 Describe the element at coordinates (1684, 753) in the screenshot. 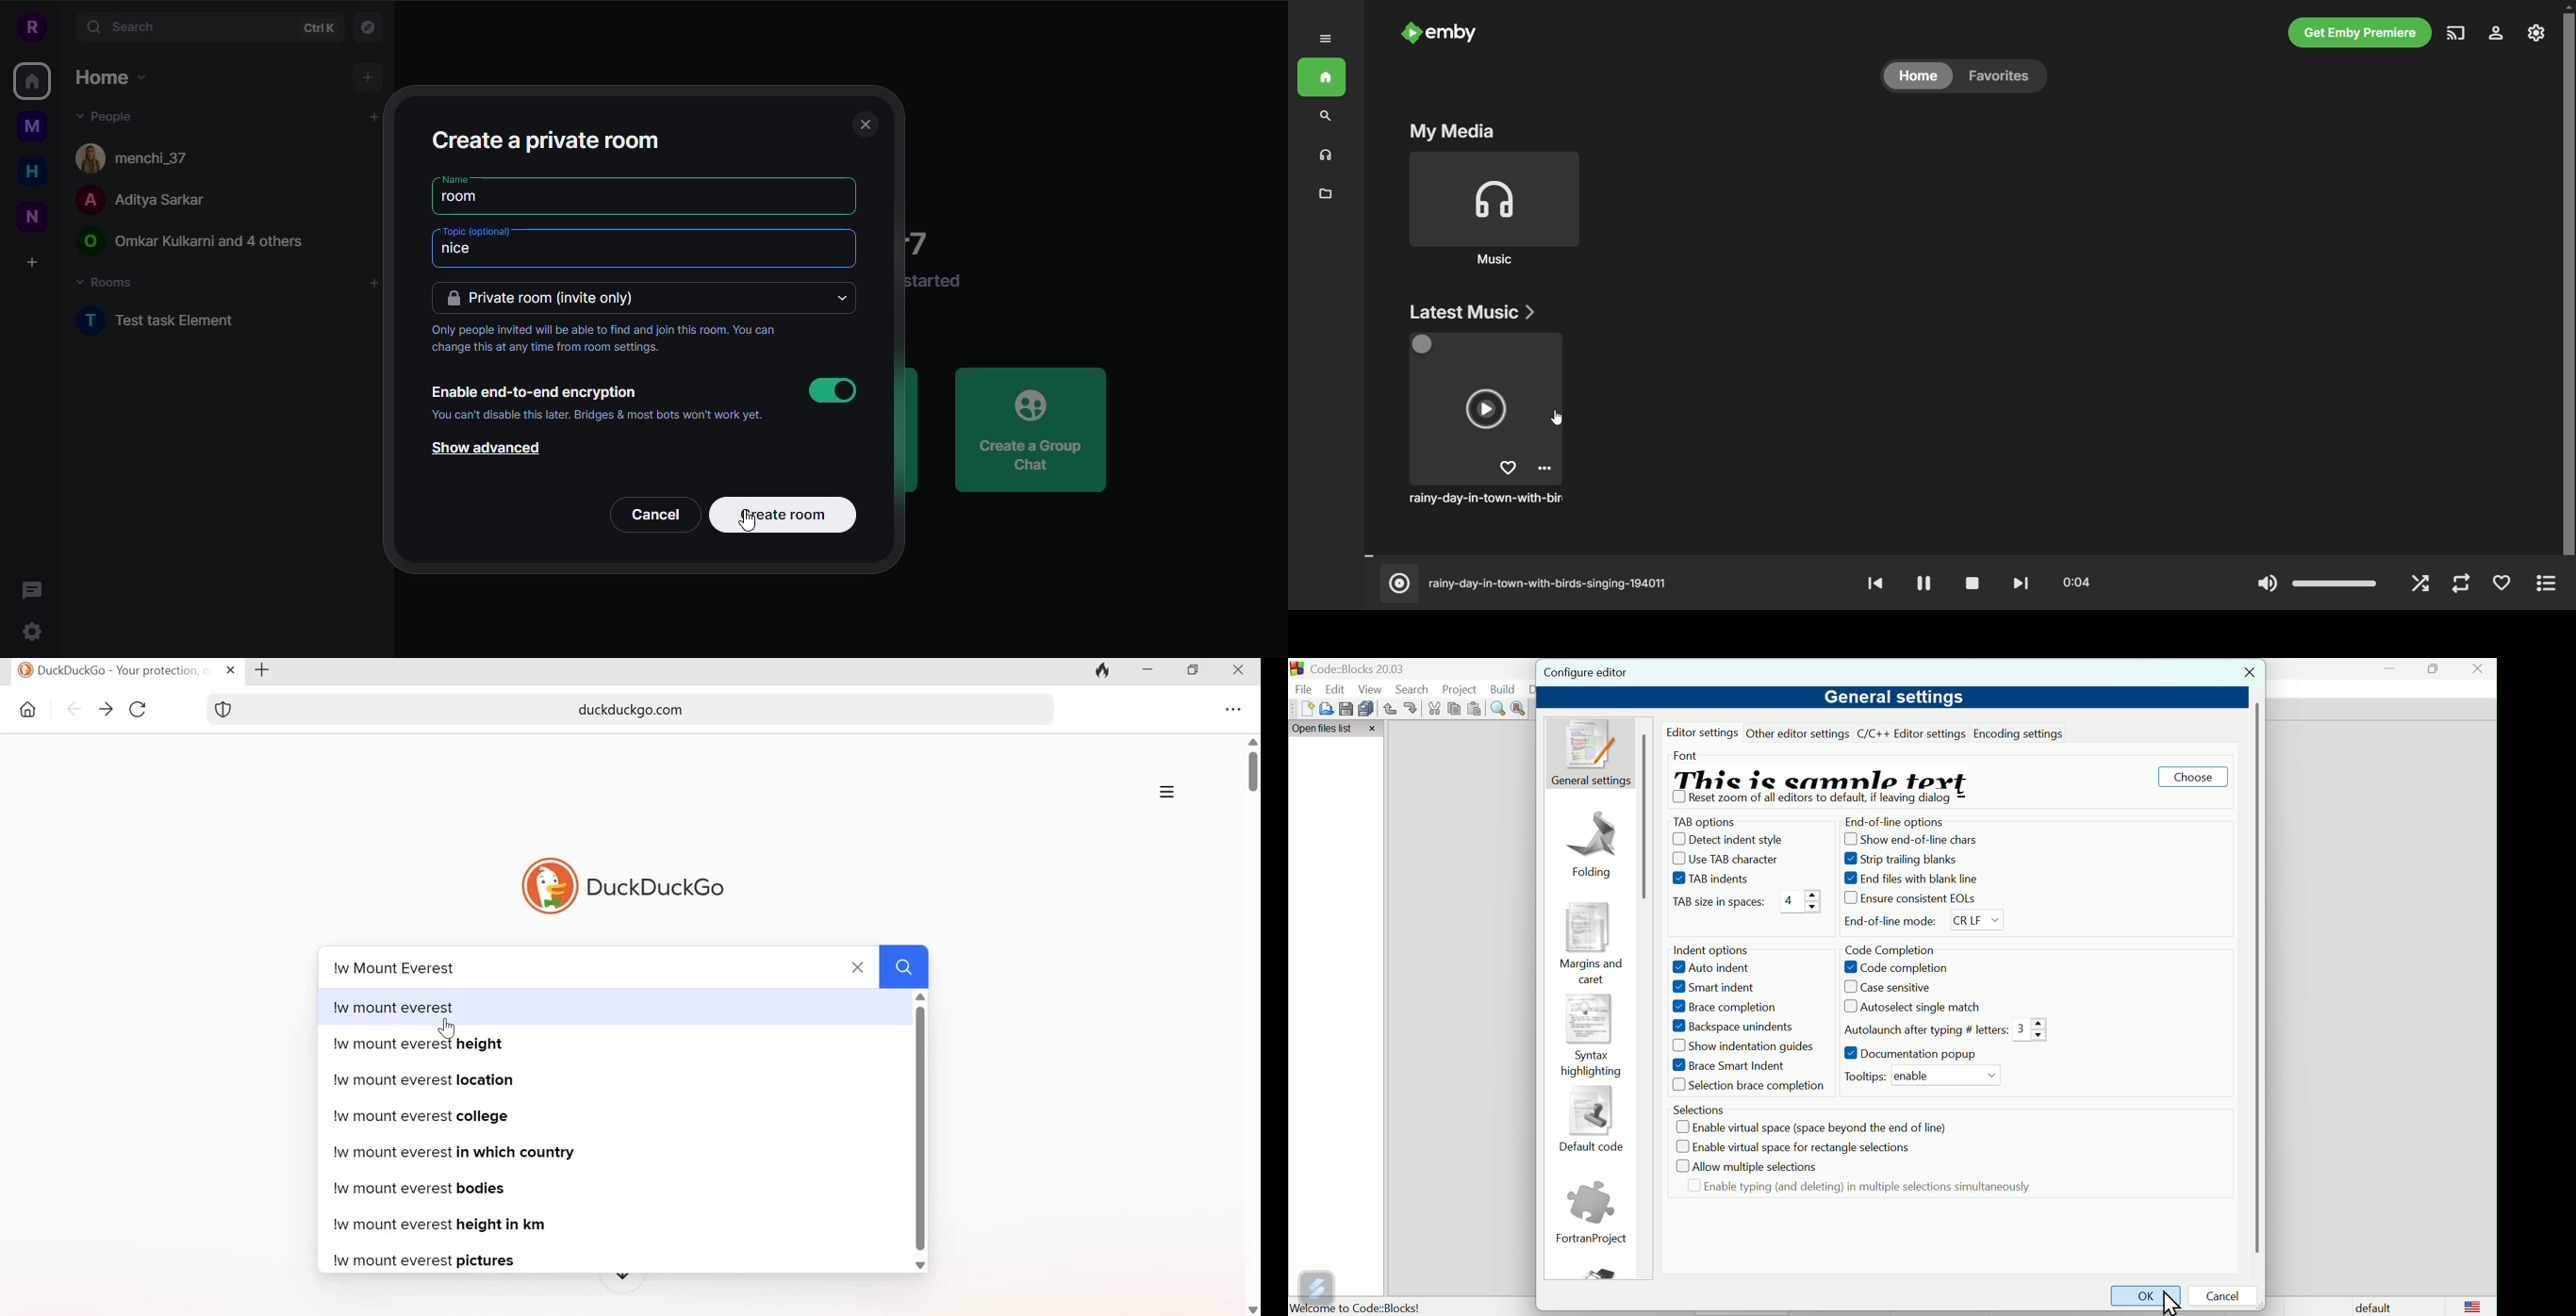

I see `Font` at that location.